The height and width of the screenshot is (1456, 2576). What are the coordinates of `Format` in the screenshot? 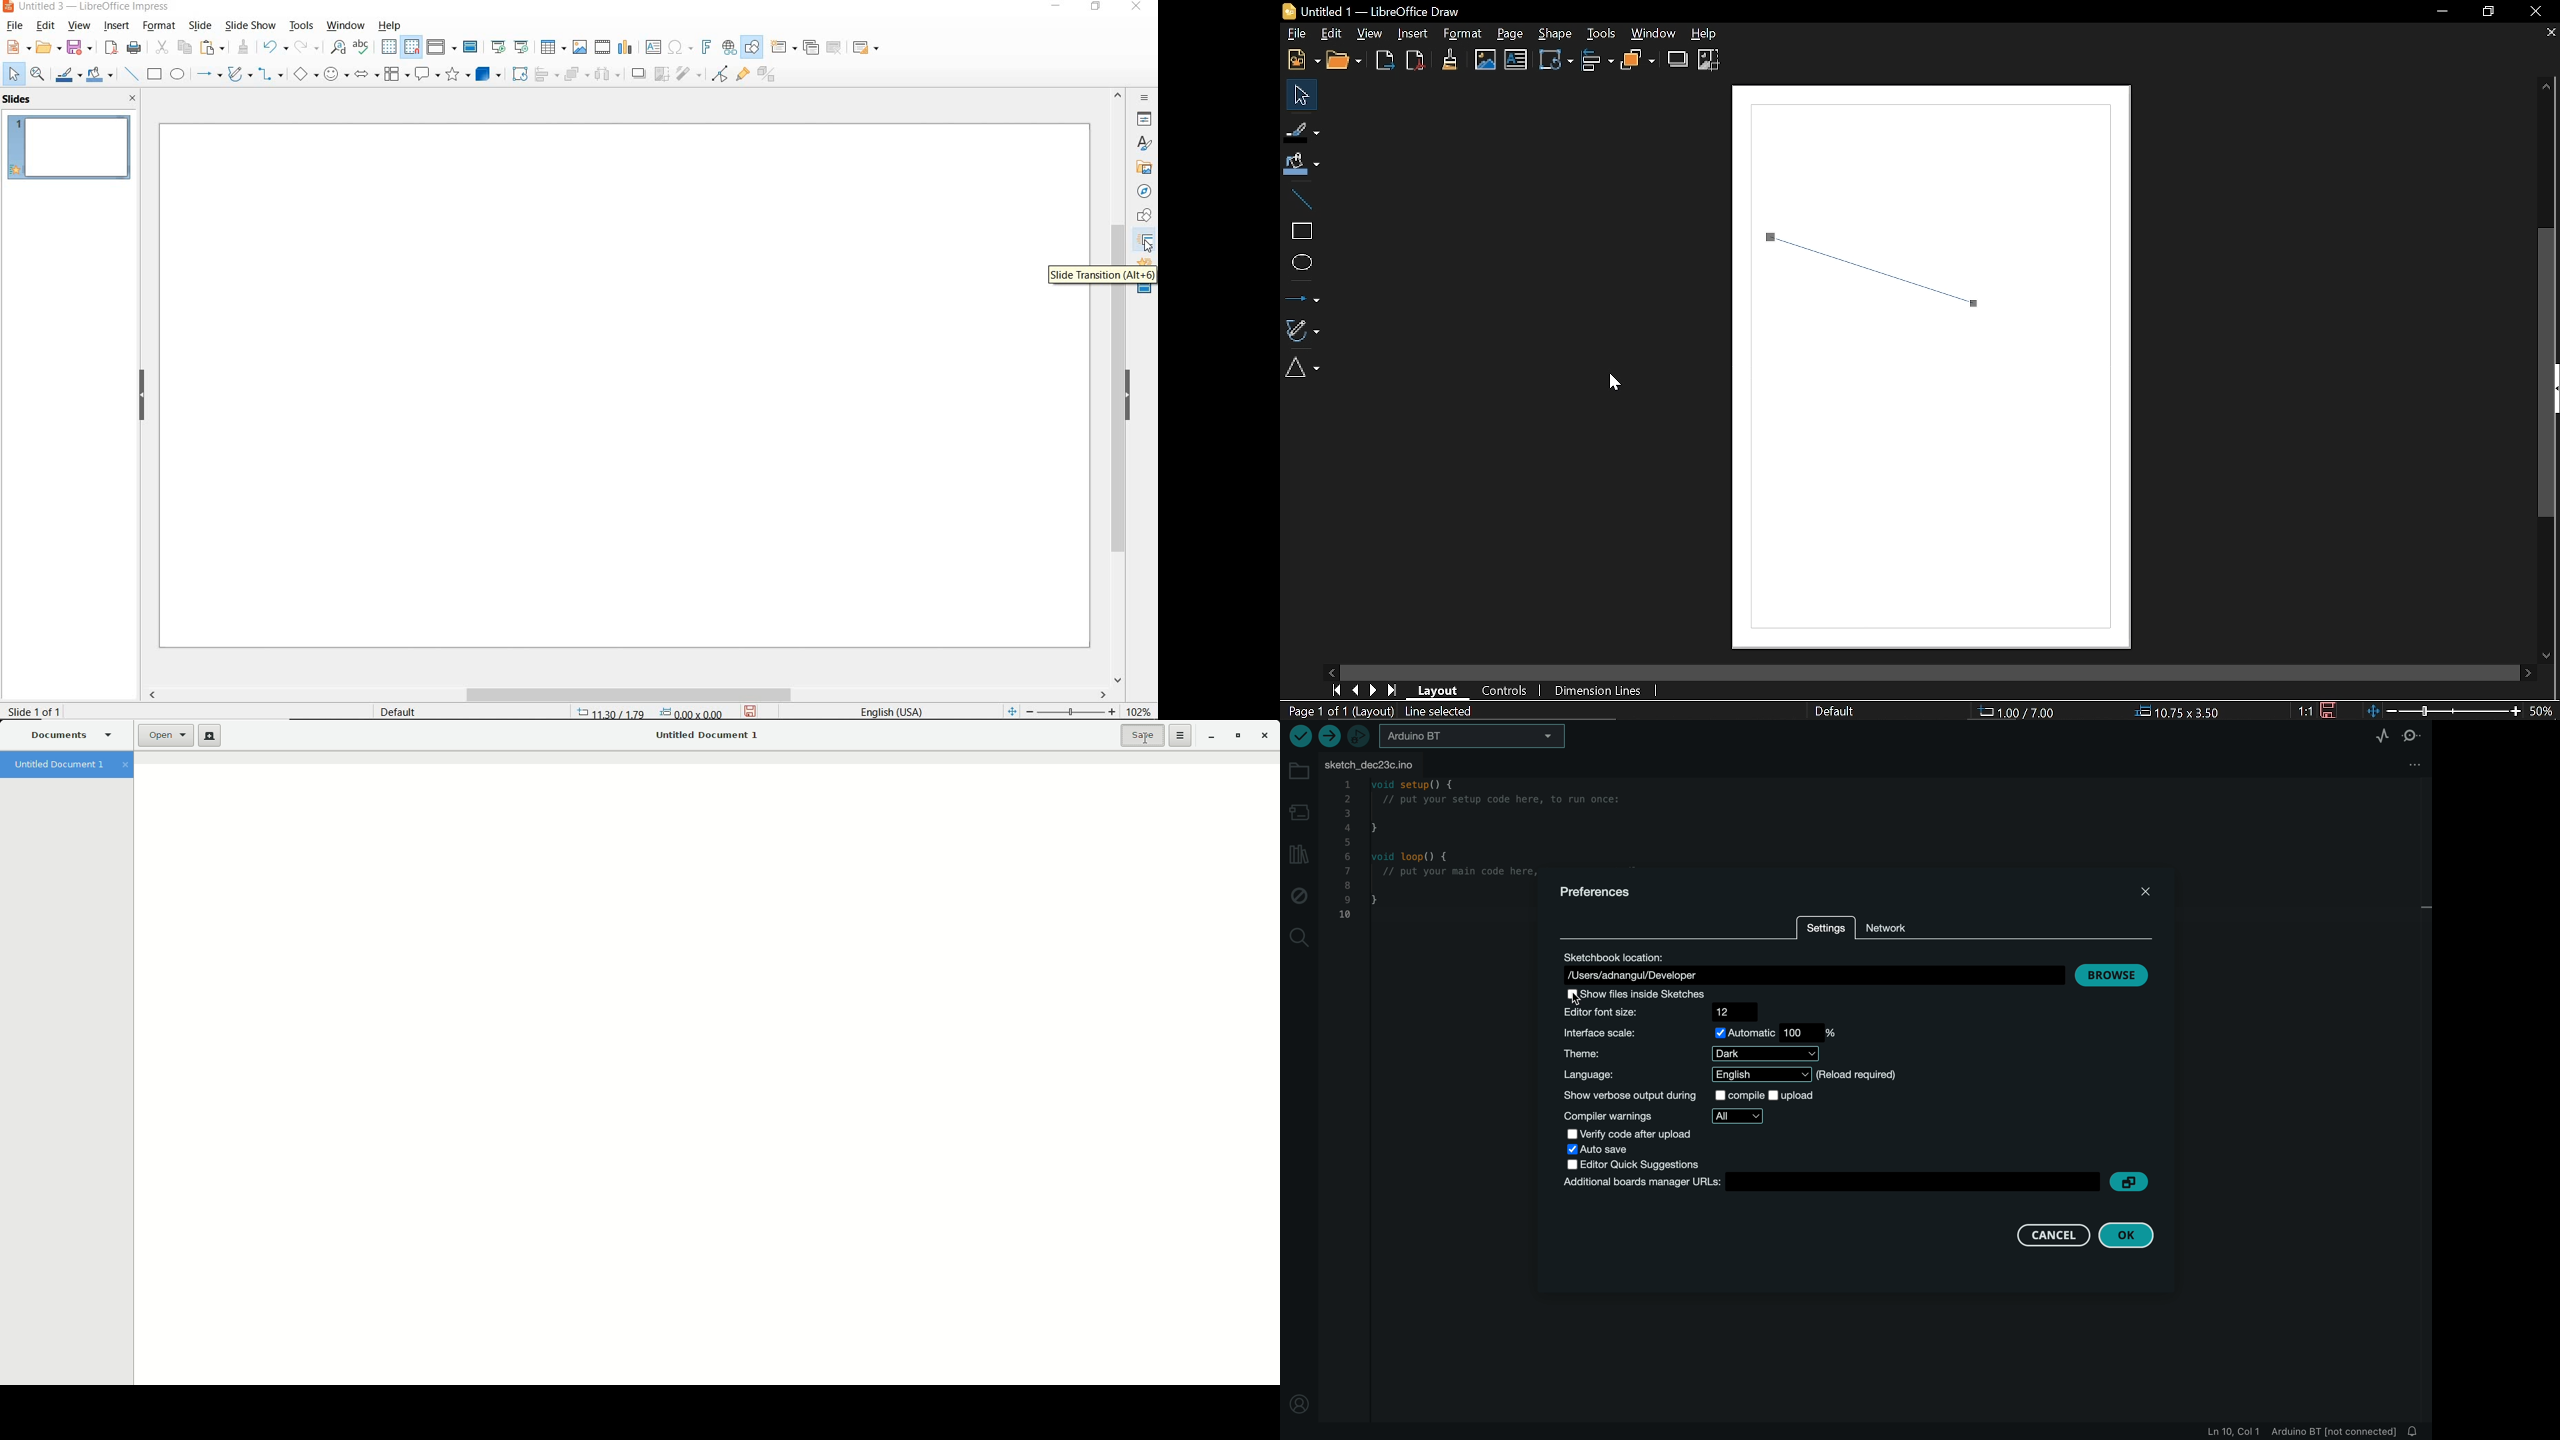 It's located at (1462, 34).